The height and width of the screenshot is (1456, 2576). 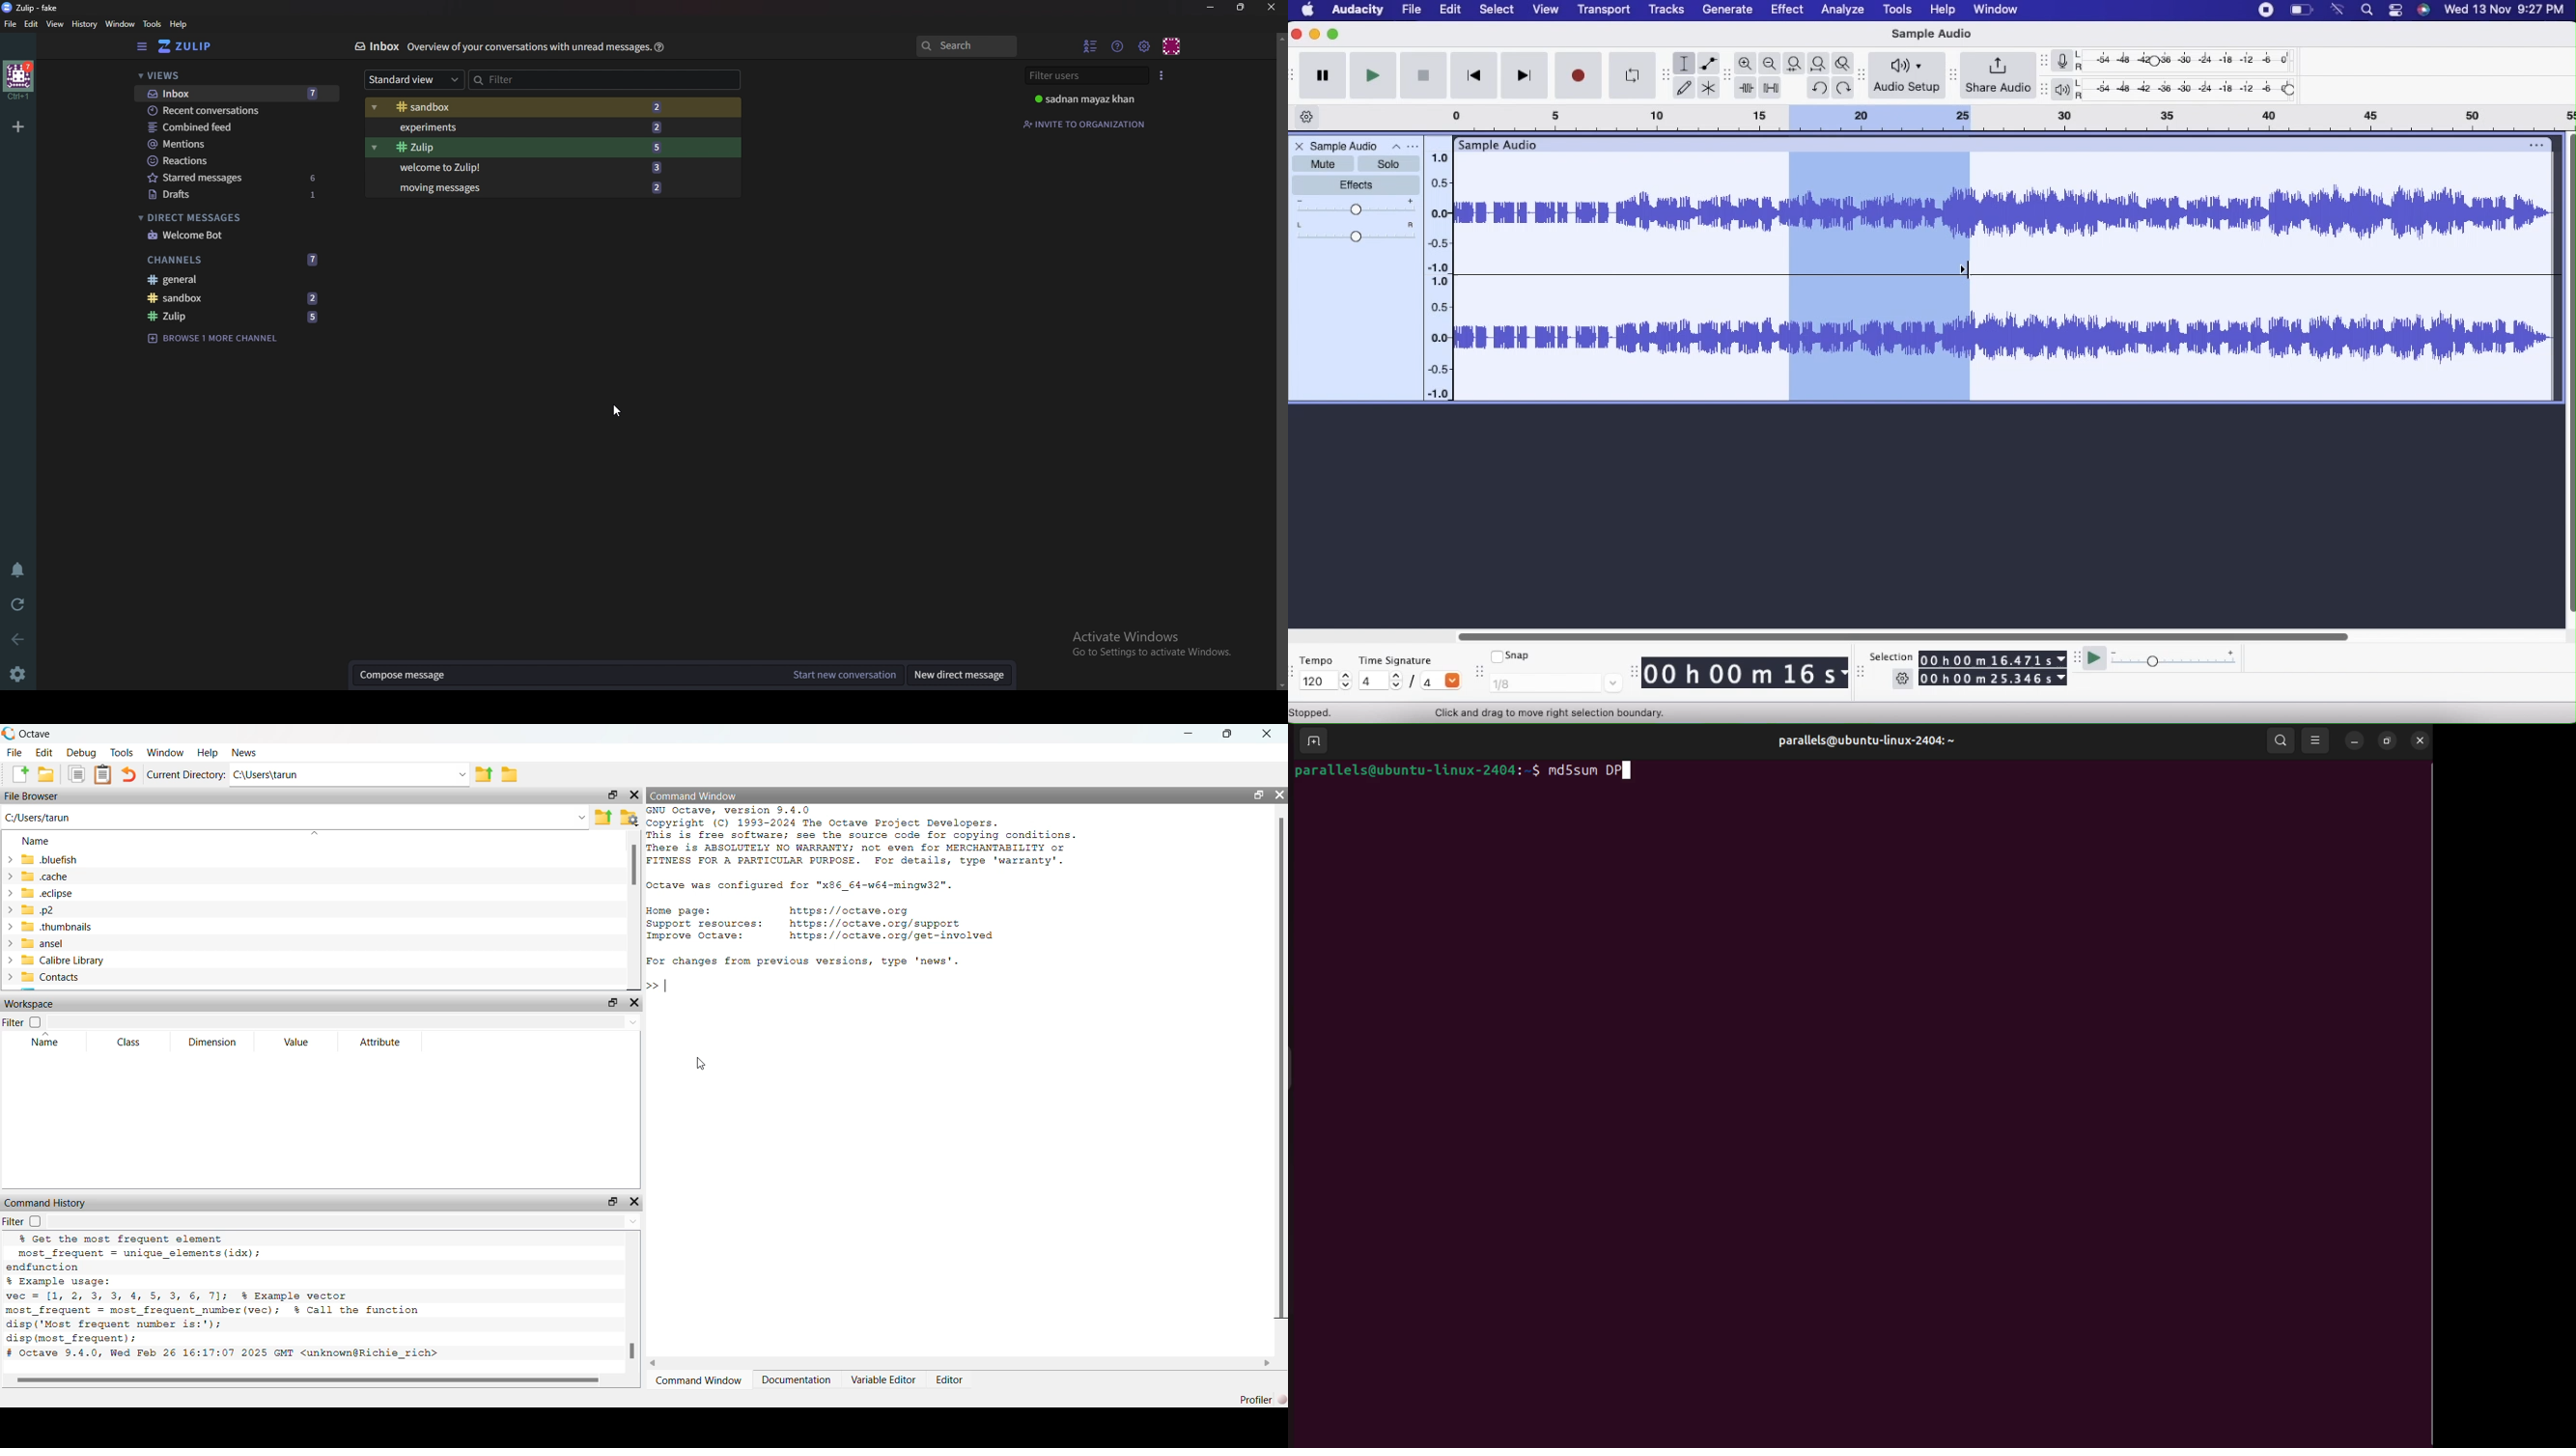 I want to click on move toolbar, so click(x=2044, y=61).